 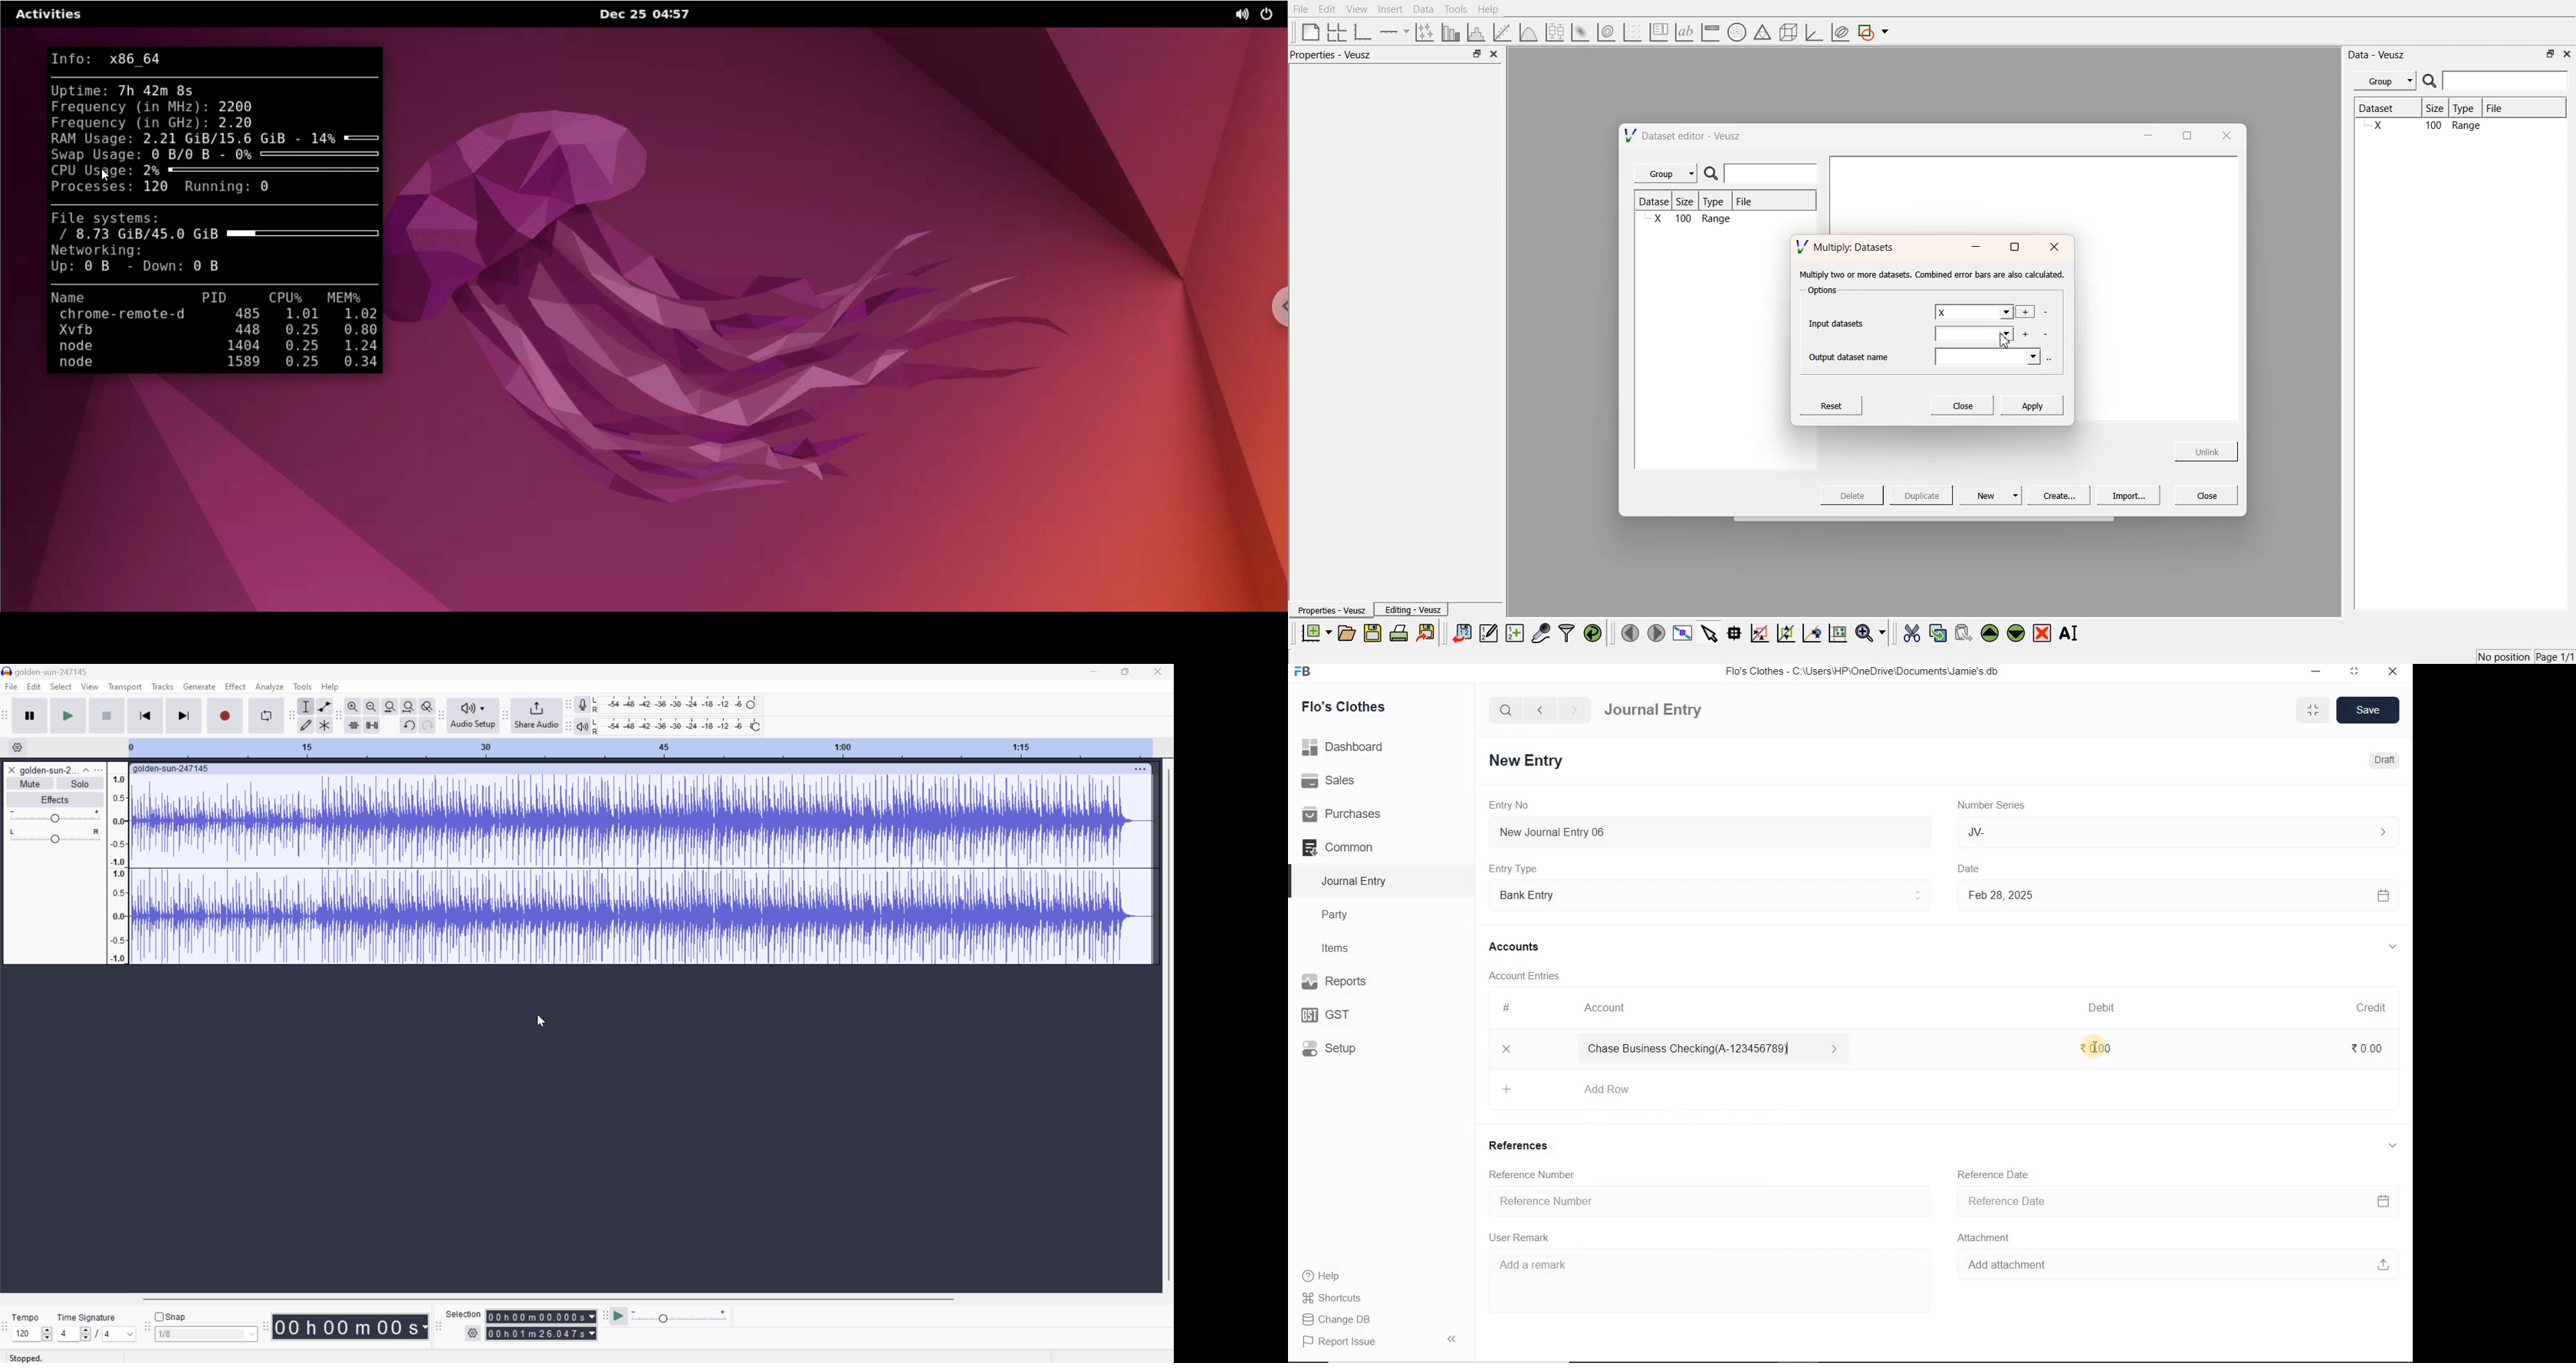 What do you see at coordinates (2207, 494) in the screenshot?
I see `Close` at bounding box center [2207, 494].